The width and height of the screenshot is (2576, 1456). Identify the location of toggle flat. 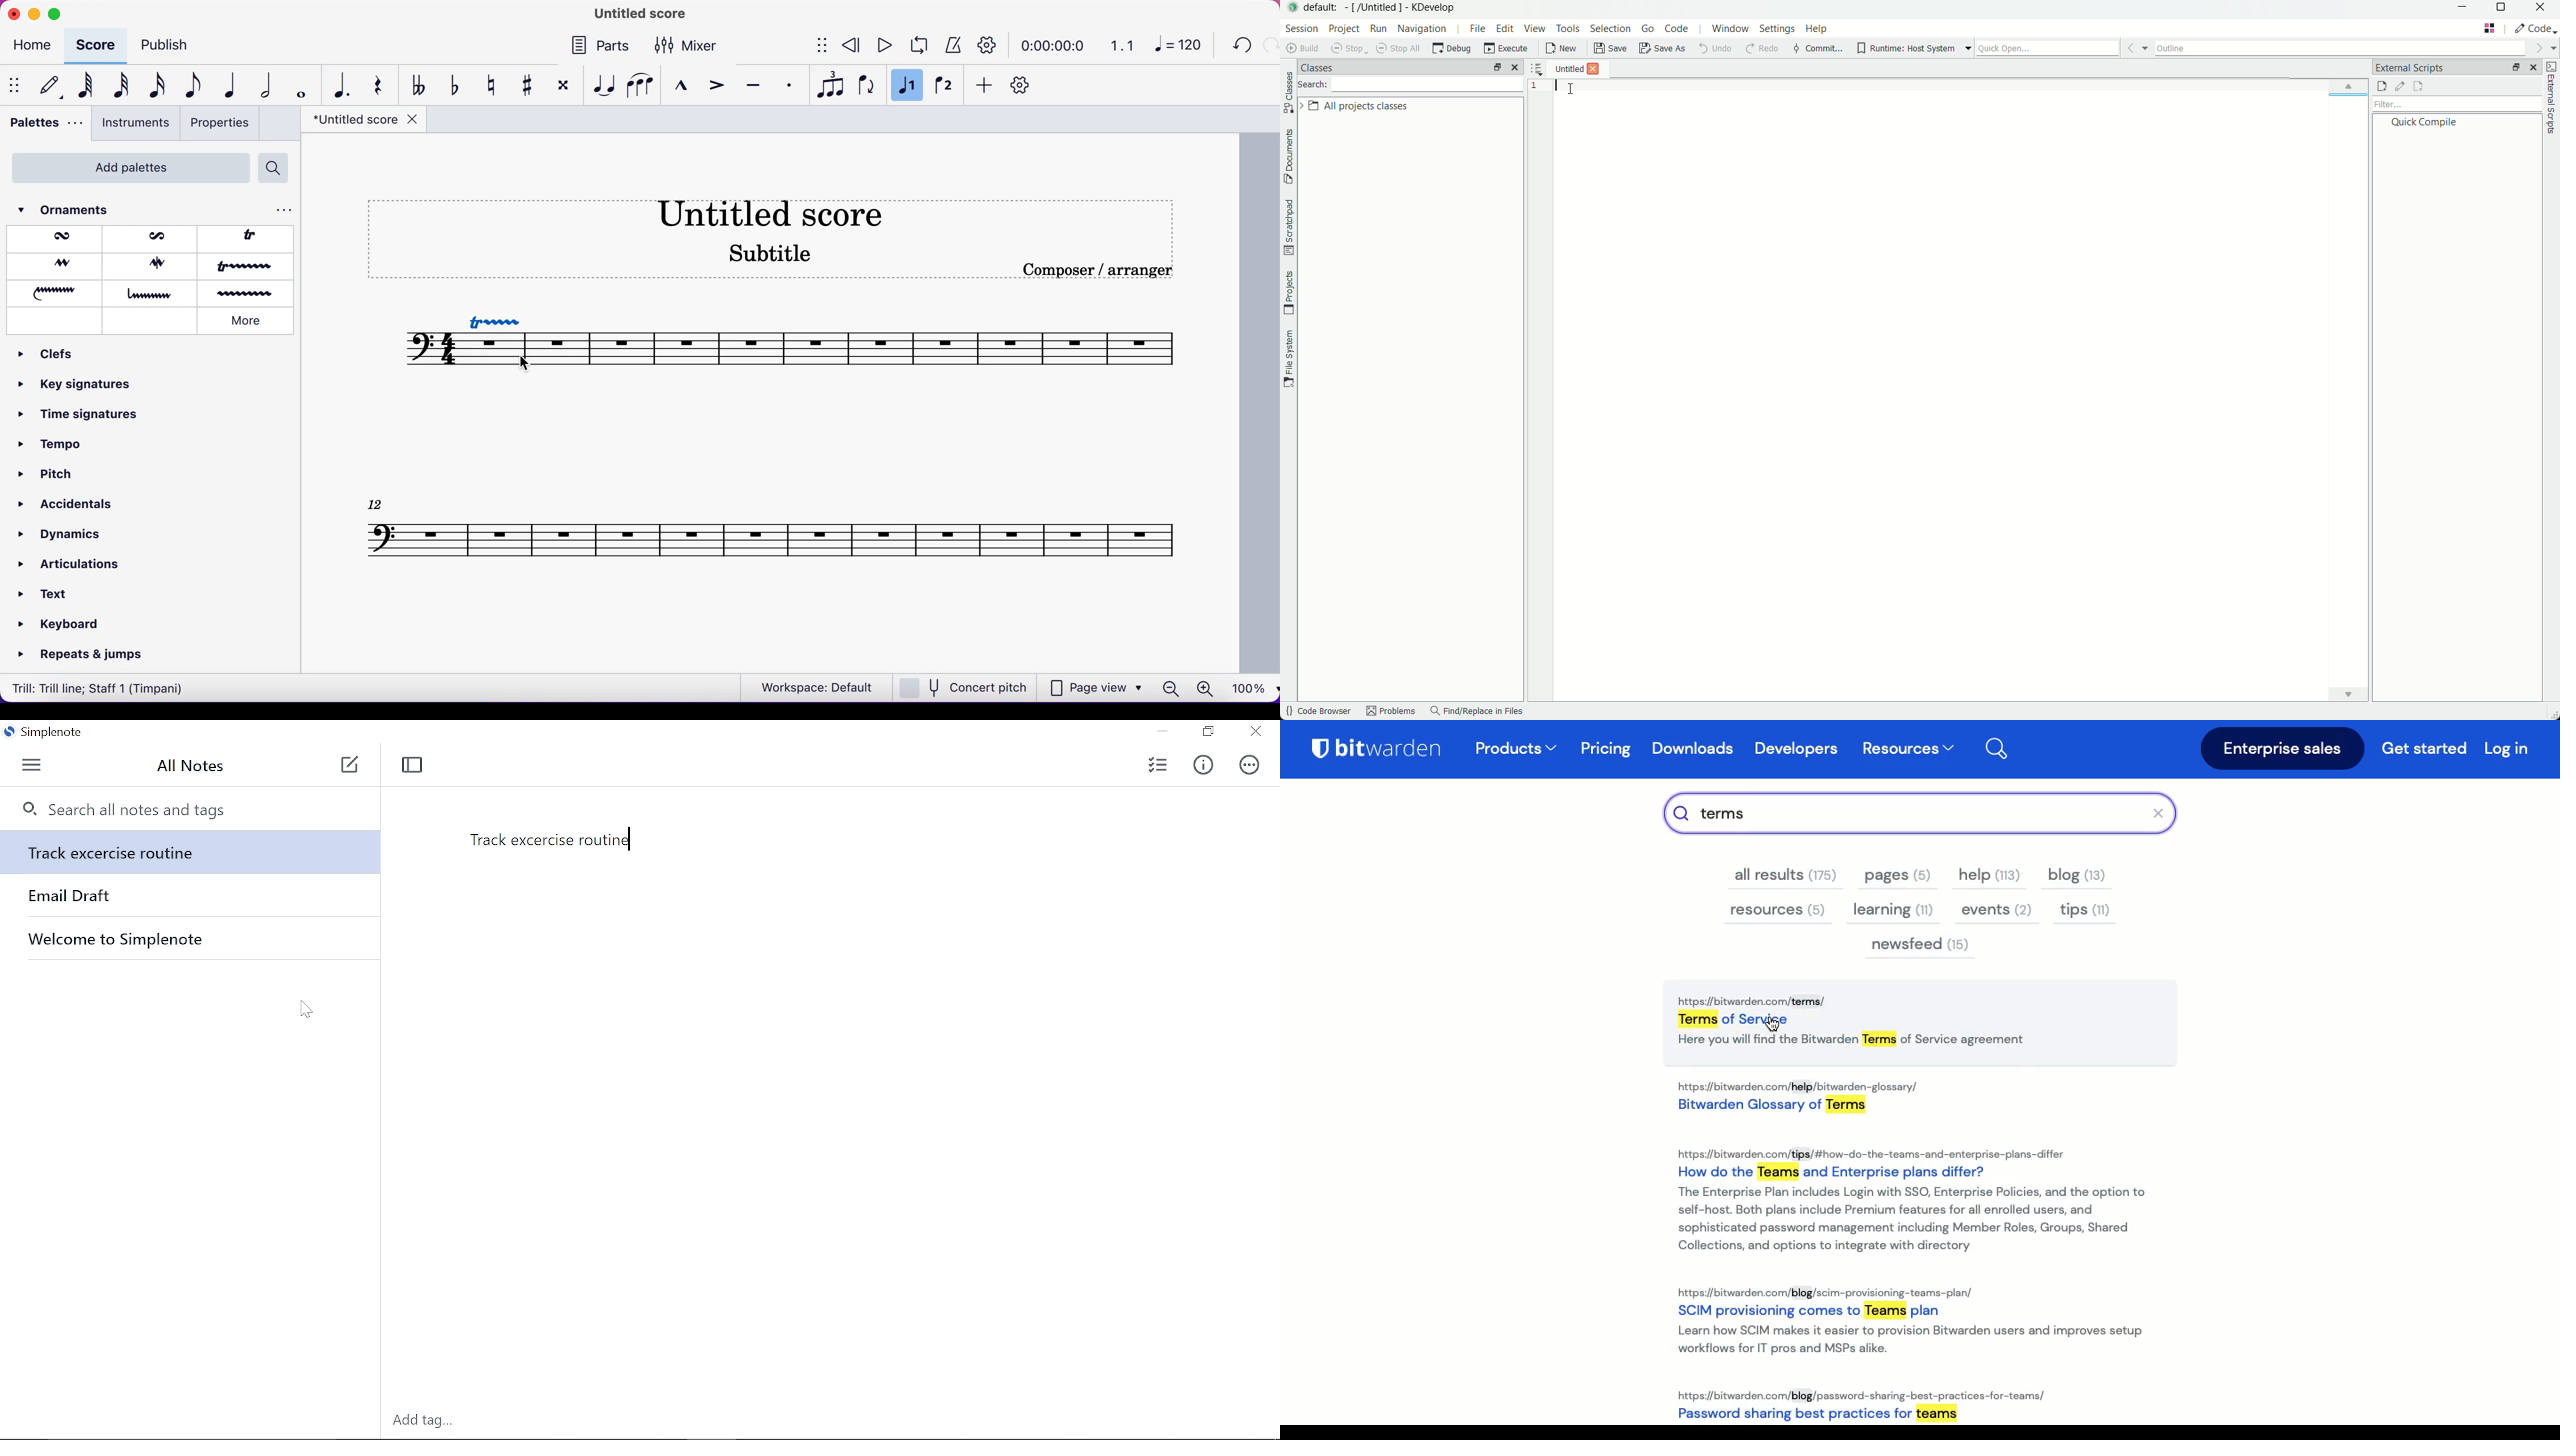
(453, 86).